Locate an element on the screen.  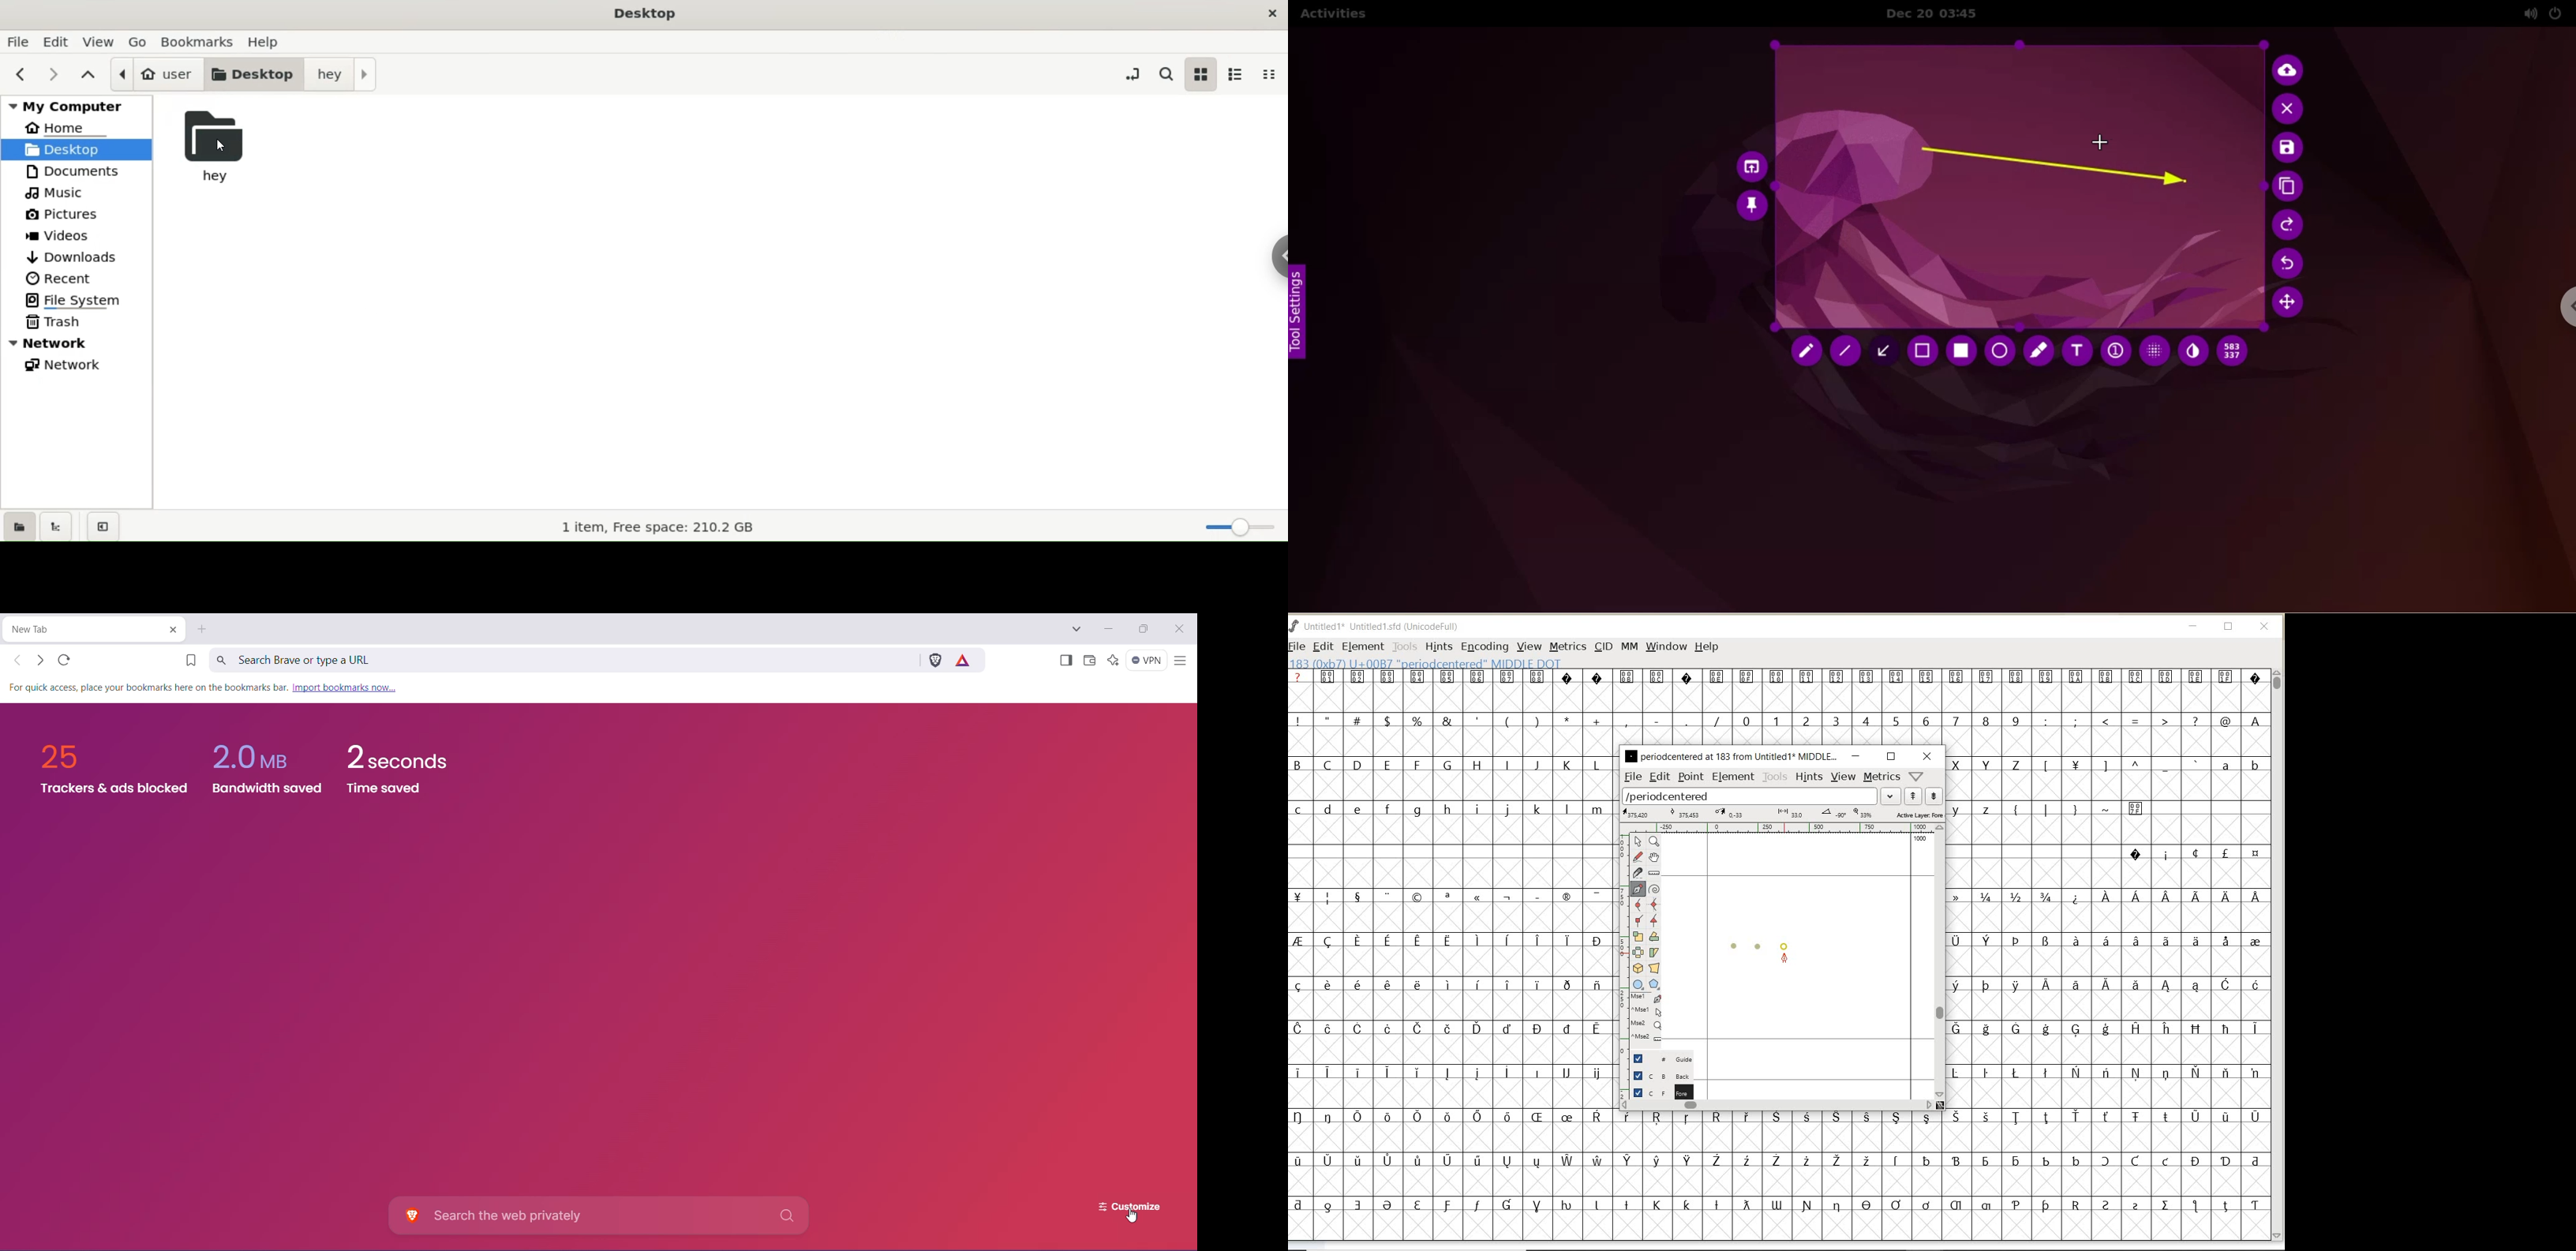
ENCODING is located at coordinates (1485, 647).